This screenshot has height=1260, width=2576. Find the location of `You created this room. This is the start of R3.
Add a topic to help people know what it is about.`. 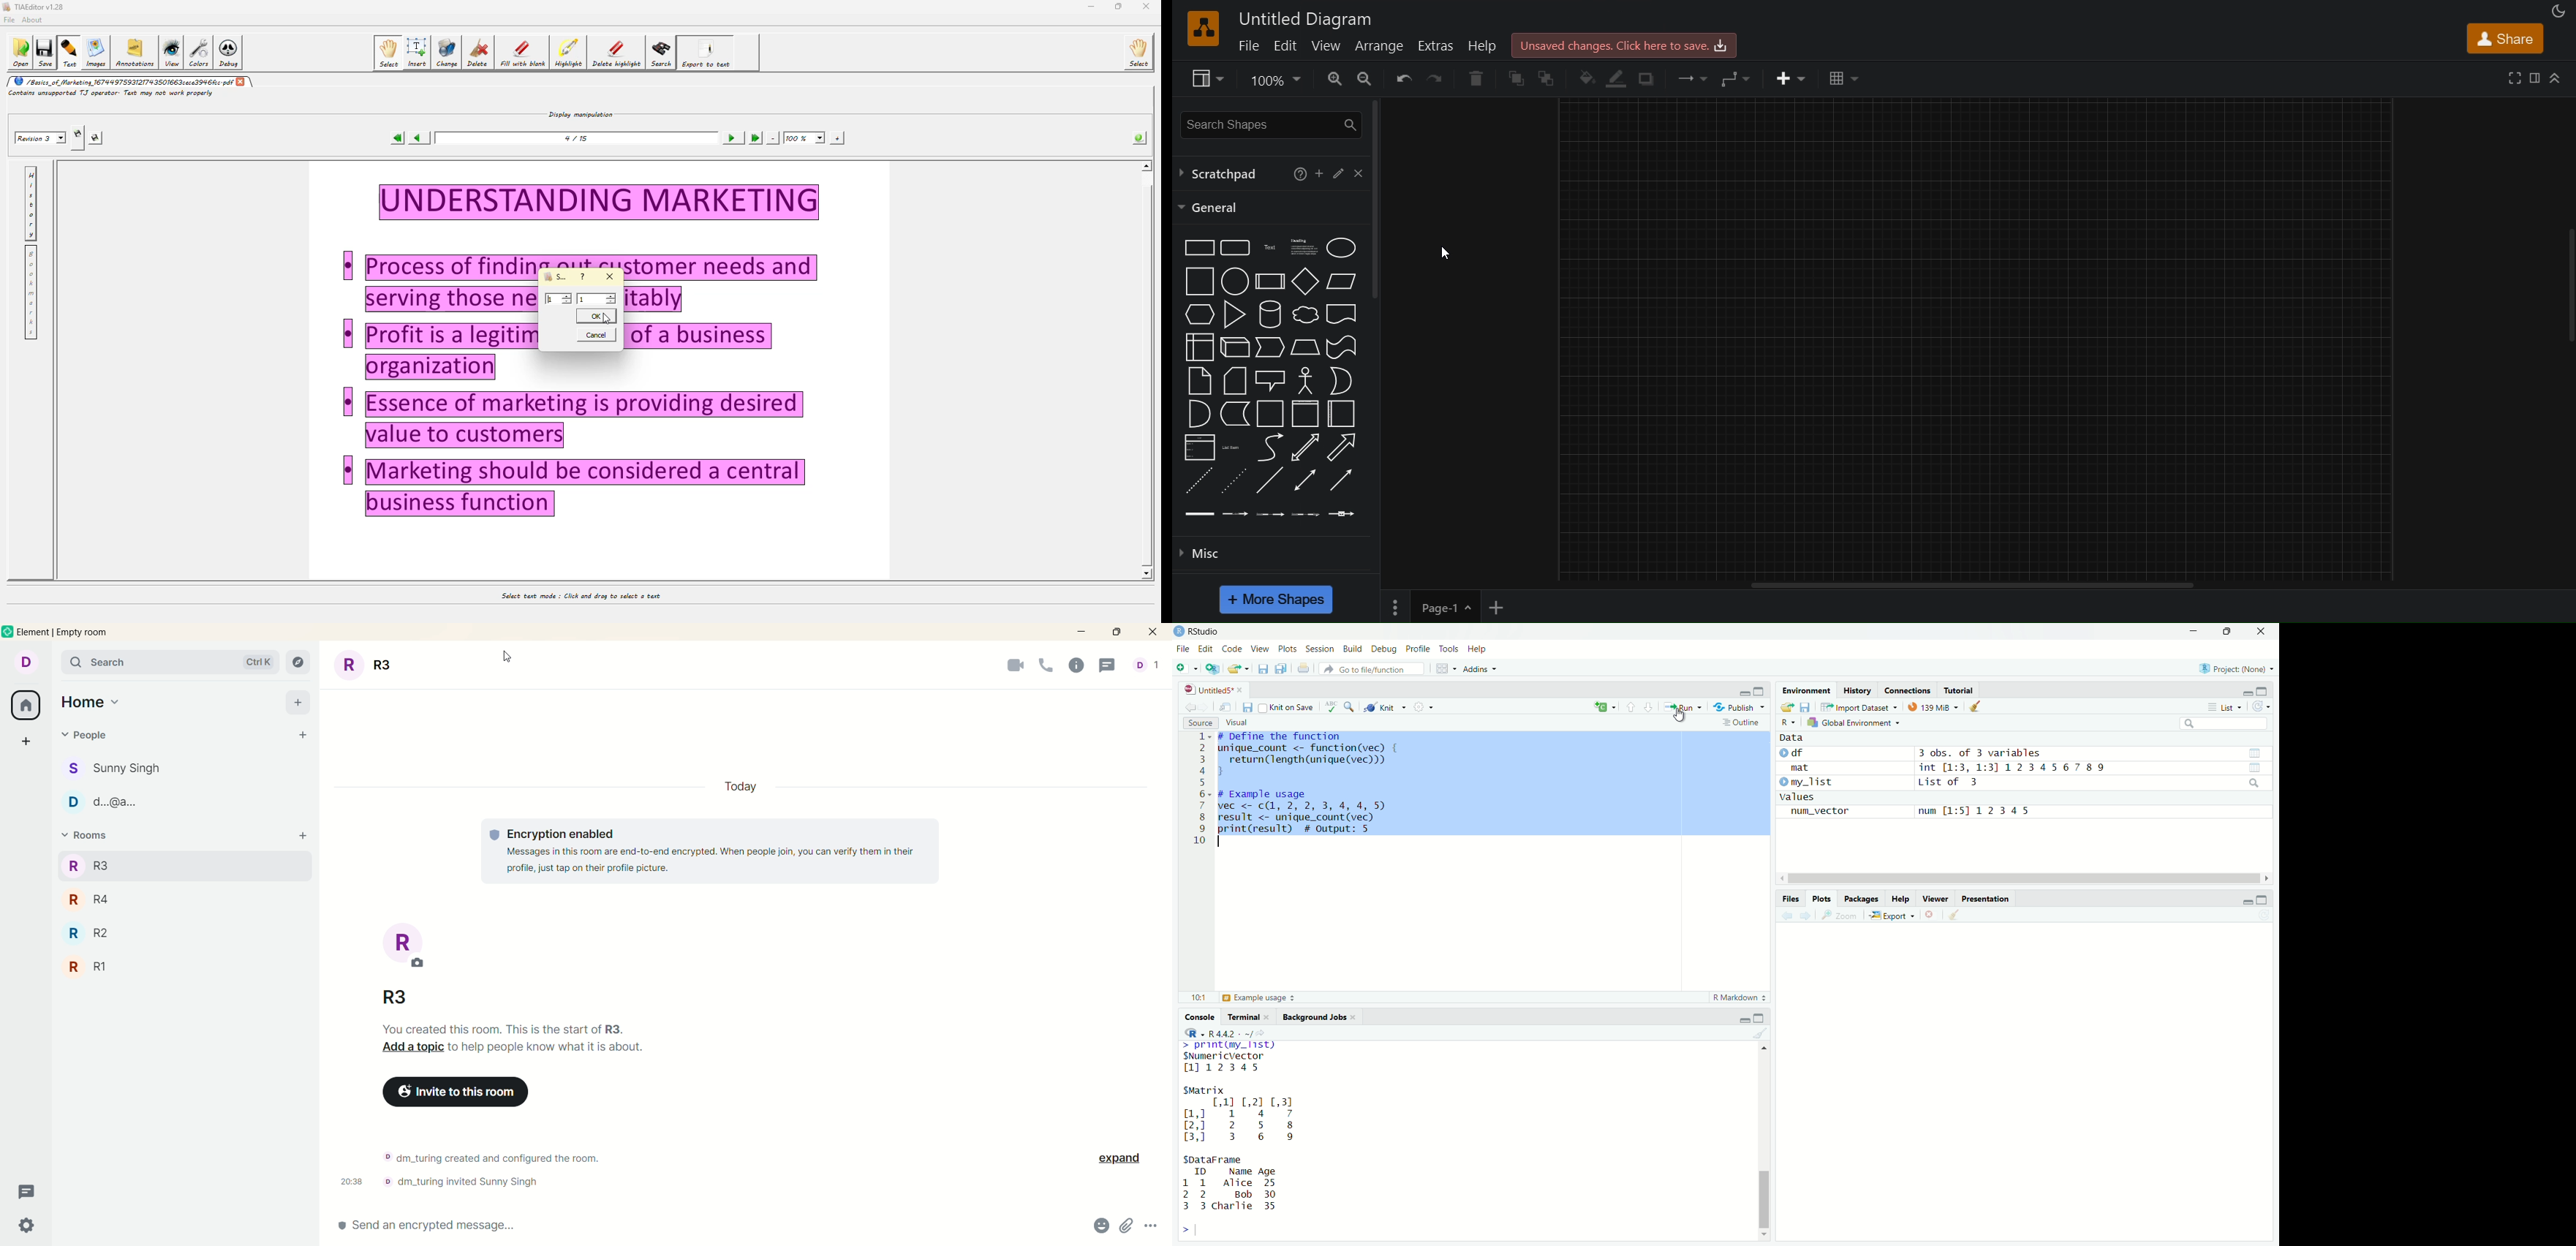

You created this room. This is the start of R3.
Add a topic to help people know what it is about. is located at coordinates (506, 1038).